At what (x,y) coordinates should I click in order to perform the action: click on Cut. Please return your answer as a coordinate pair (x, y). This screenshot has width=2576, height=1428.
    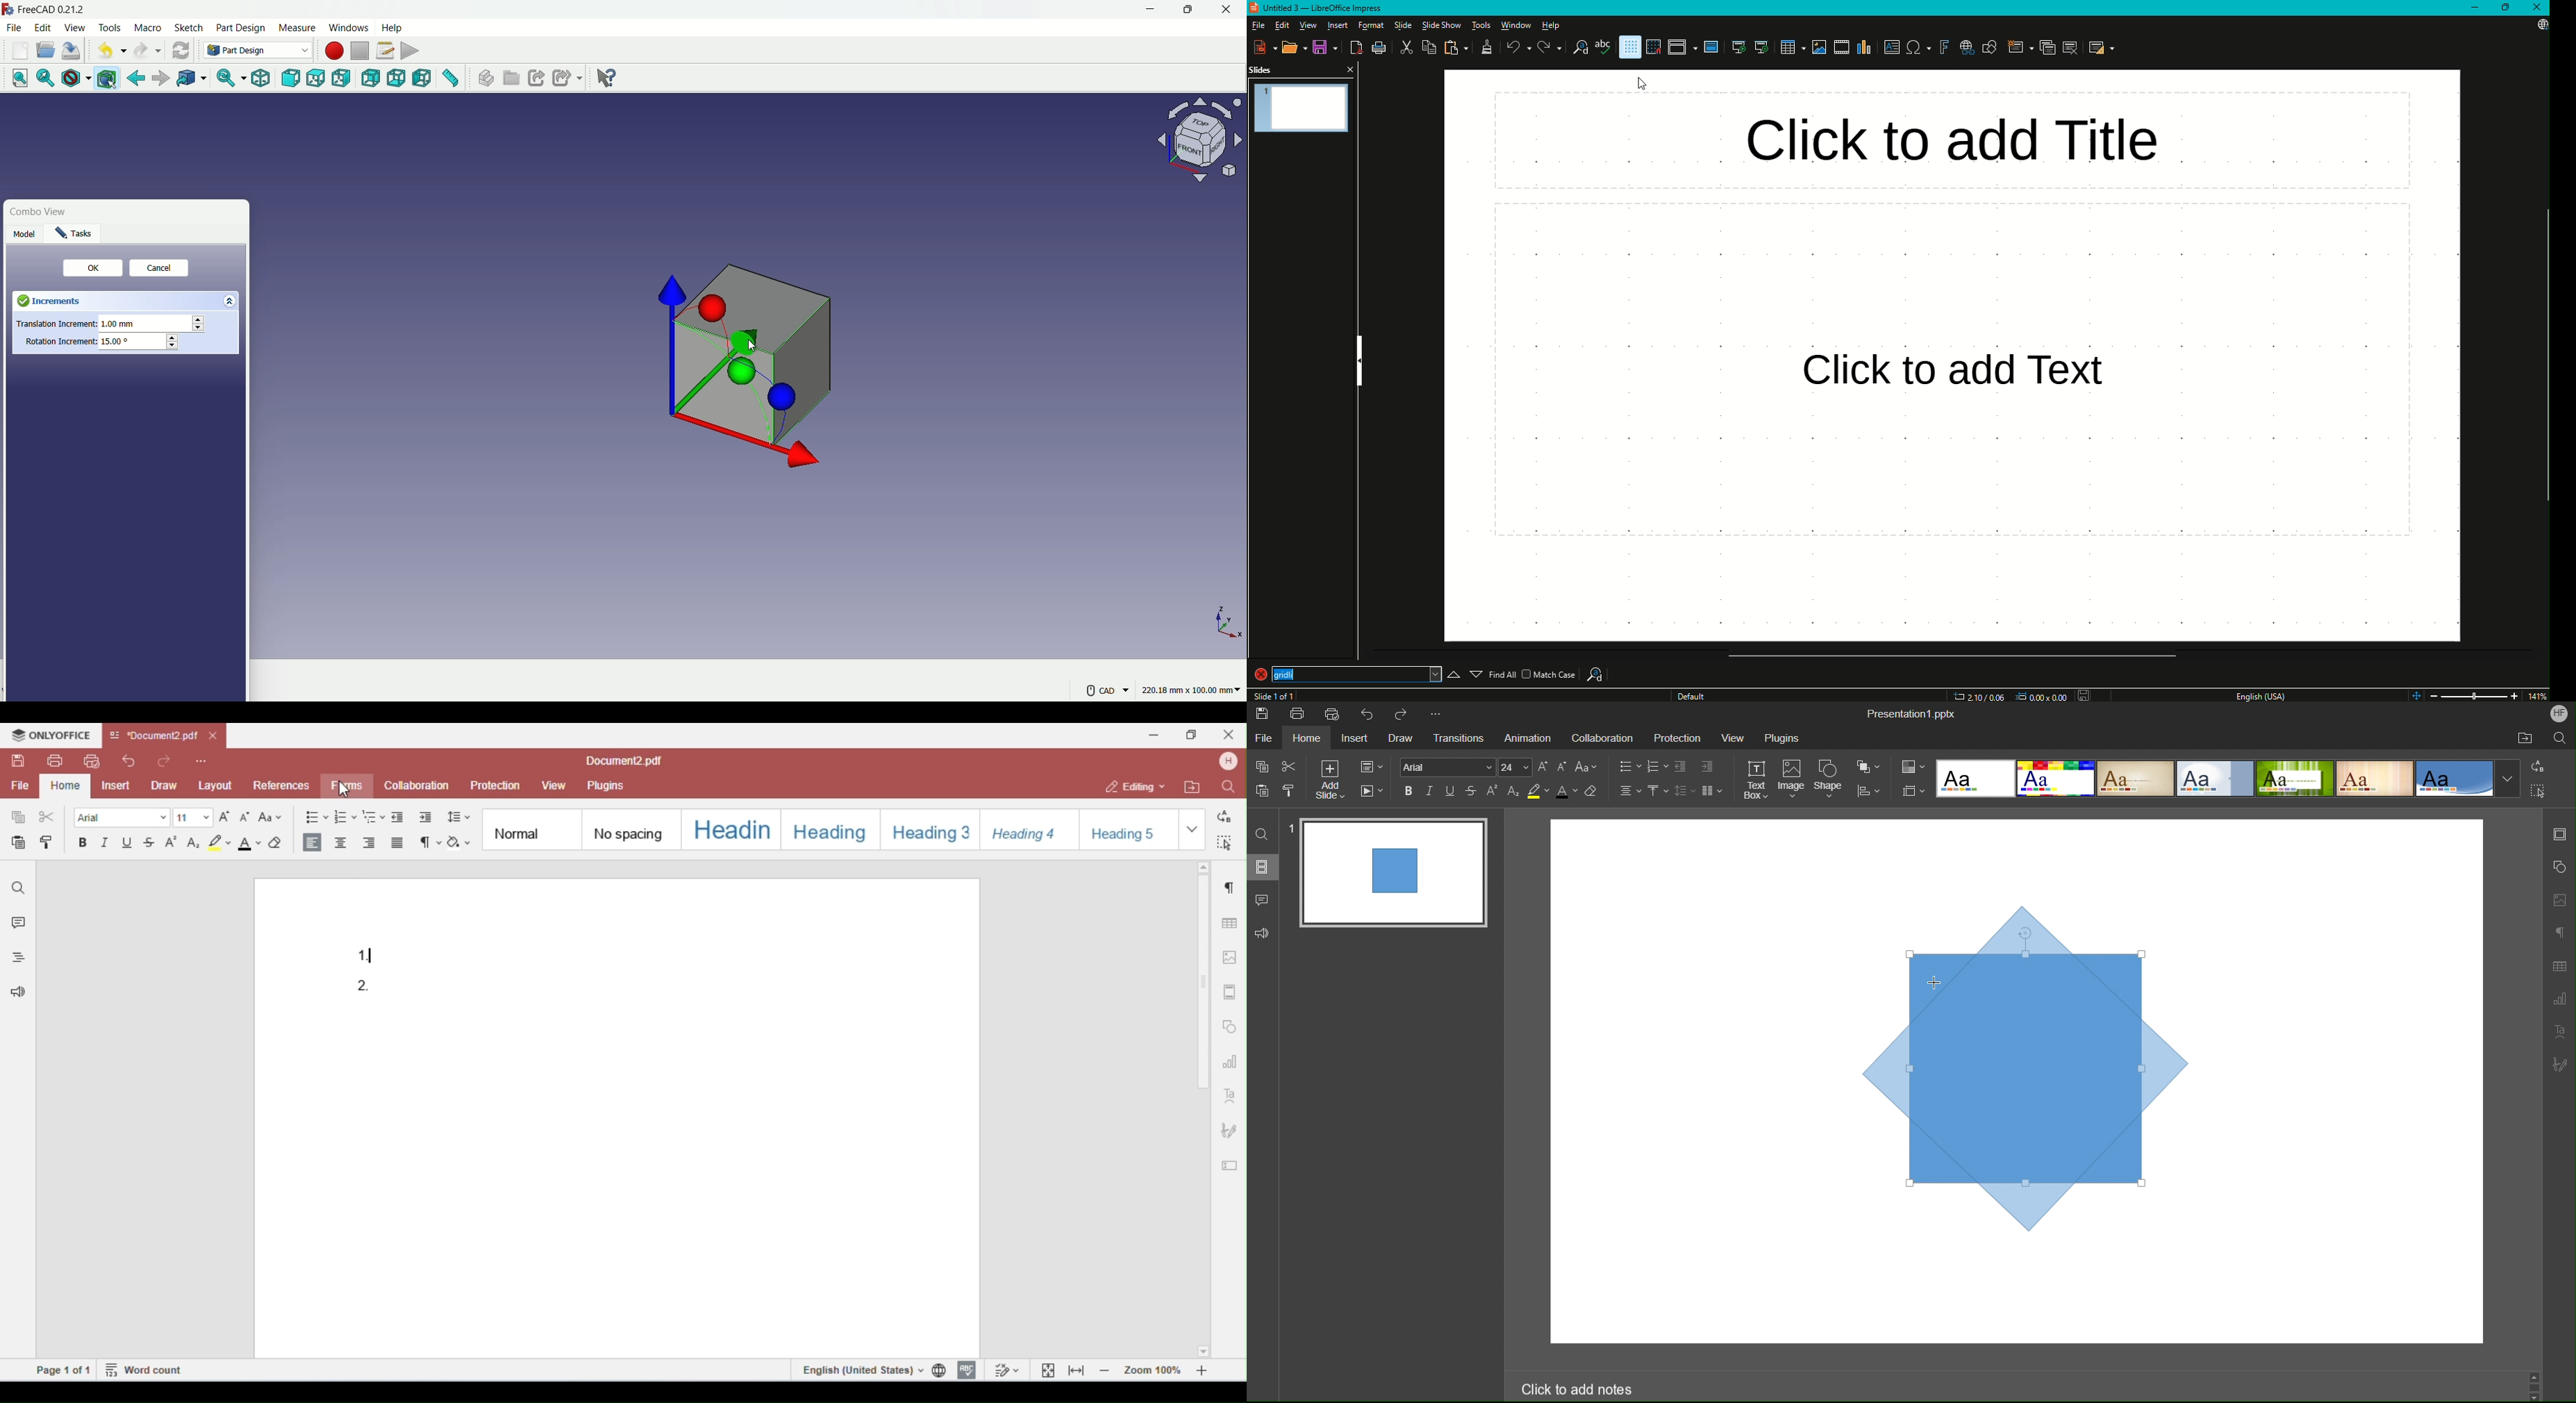
    Looking at the image, I should click on (1287, 766).